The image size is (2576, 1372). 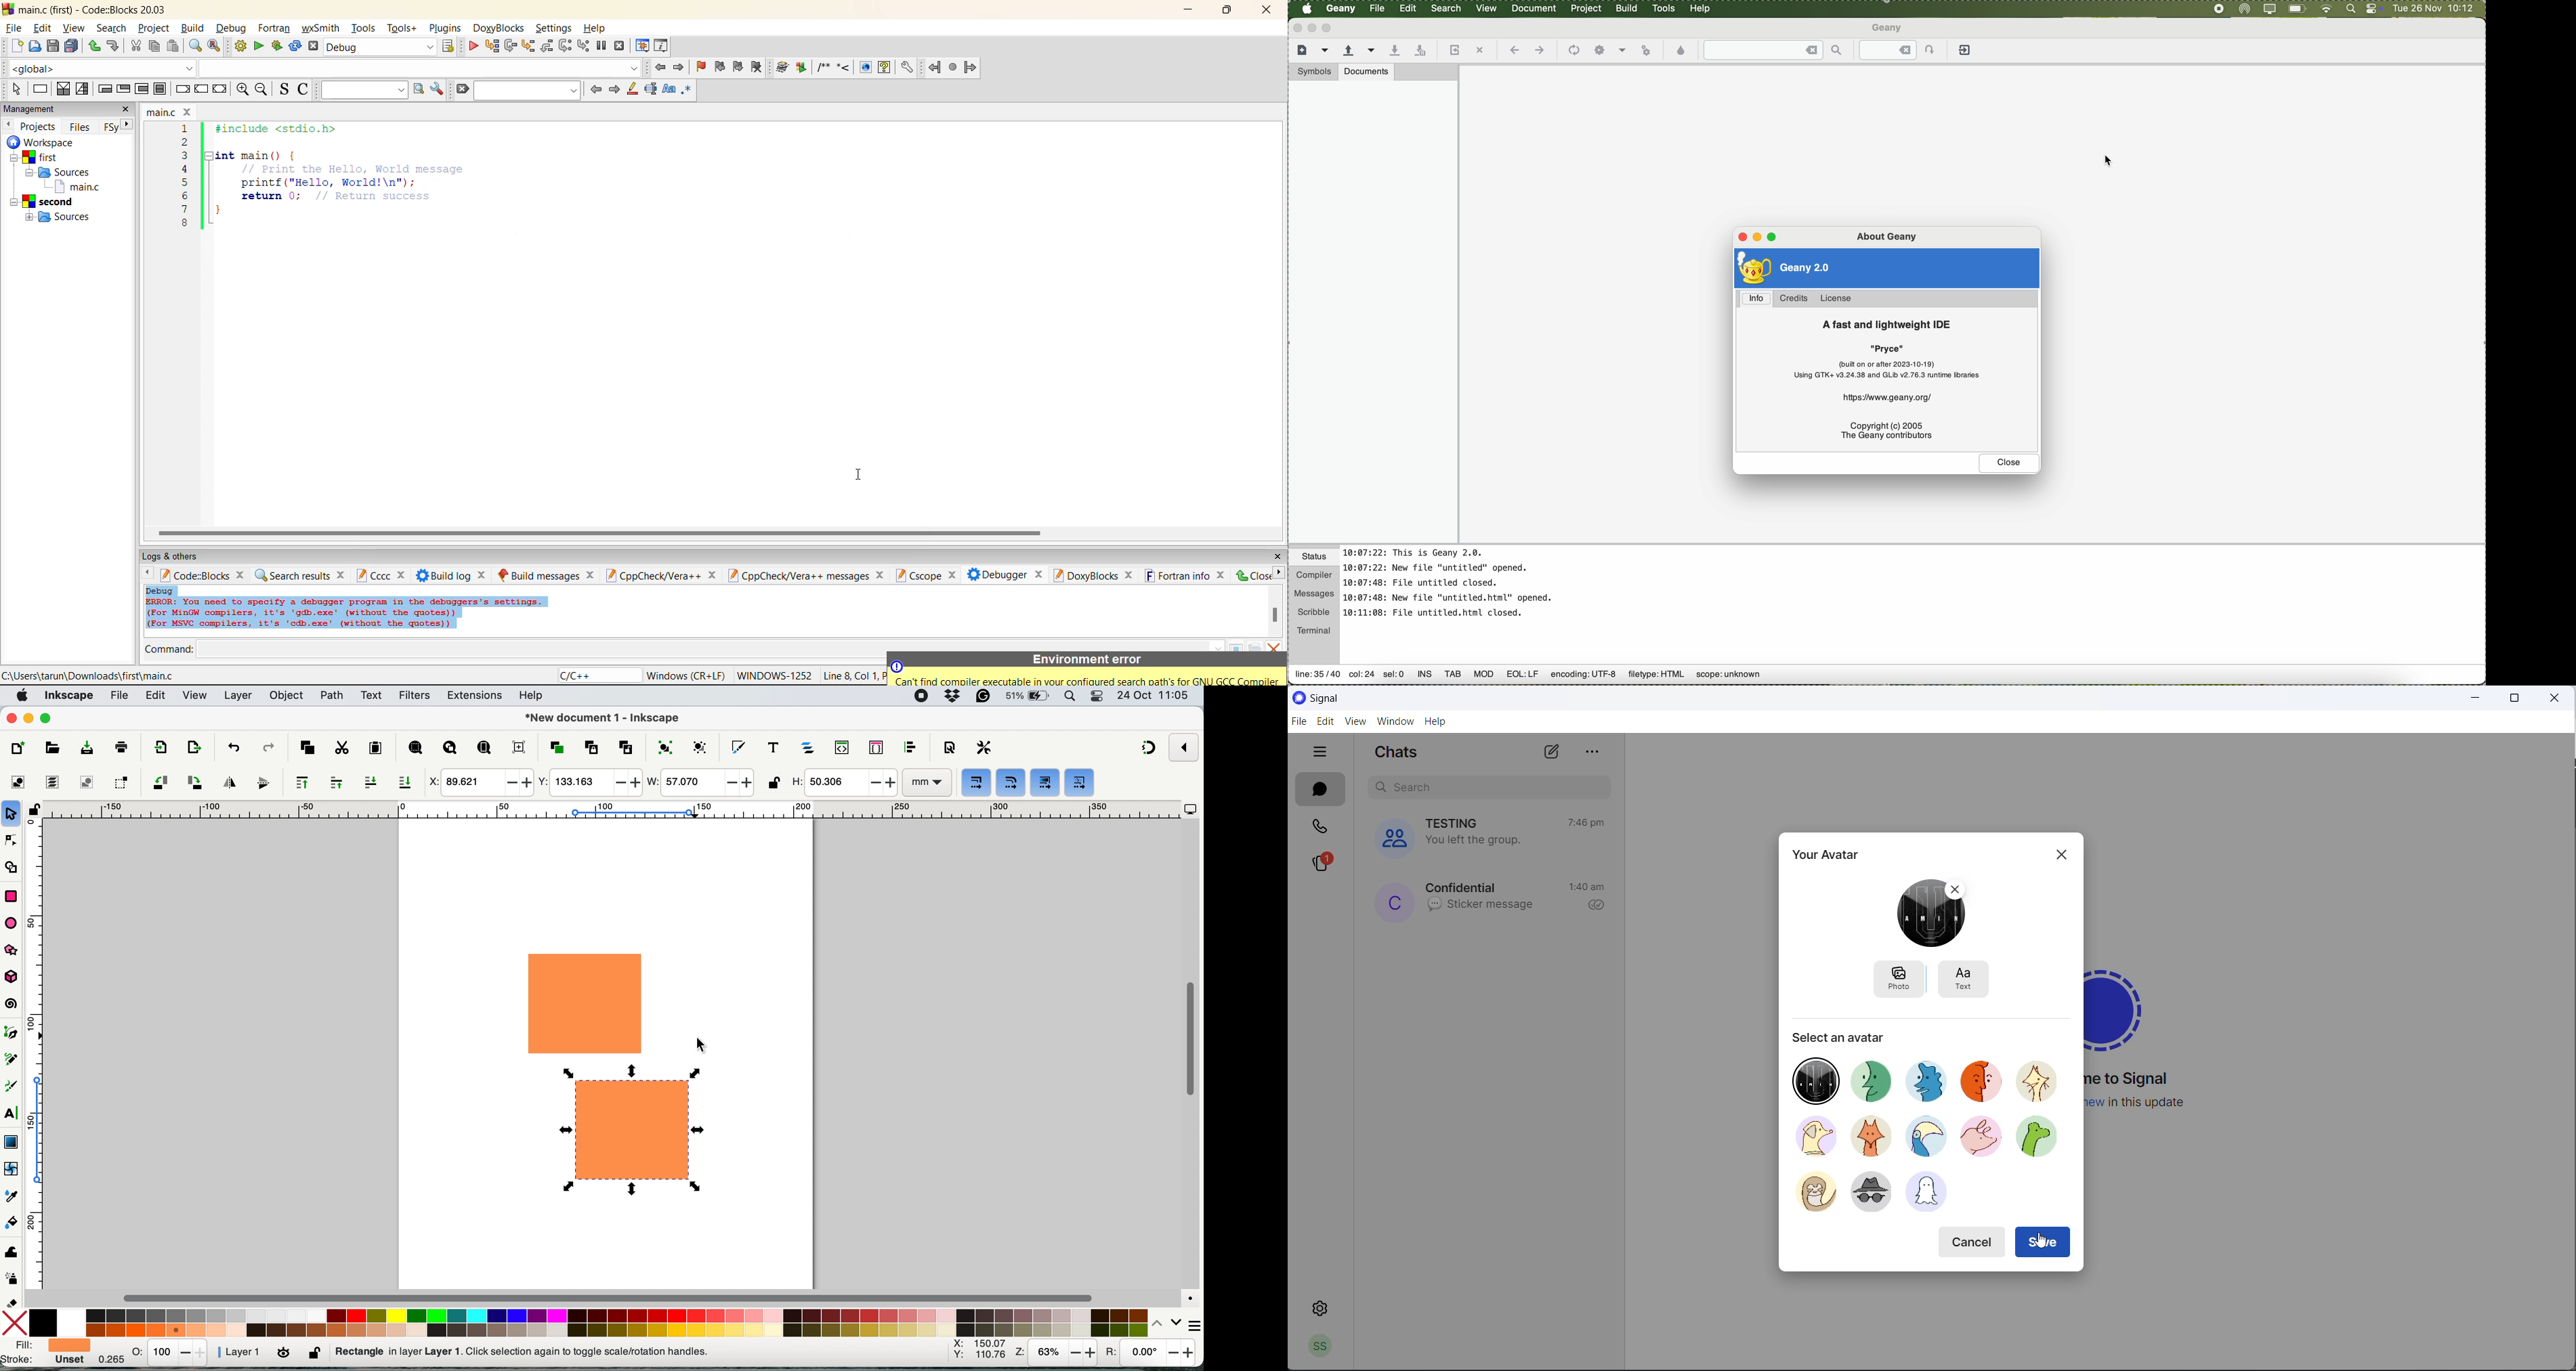 What do you see at coordinates (274, 28) in the screenshot?
I see `fortran` at bounding box center [274, 28].